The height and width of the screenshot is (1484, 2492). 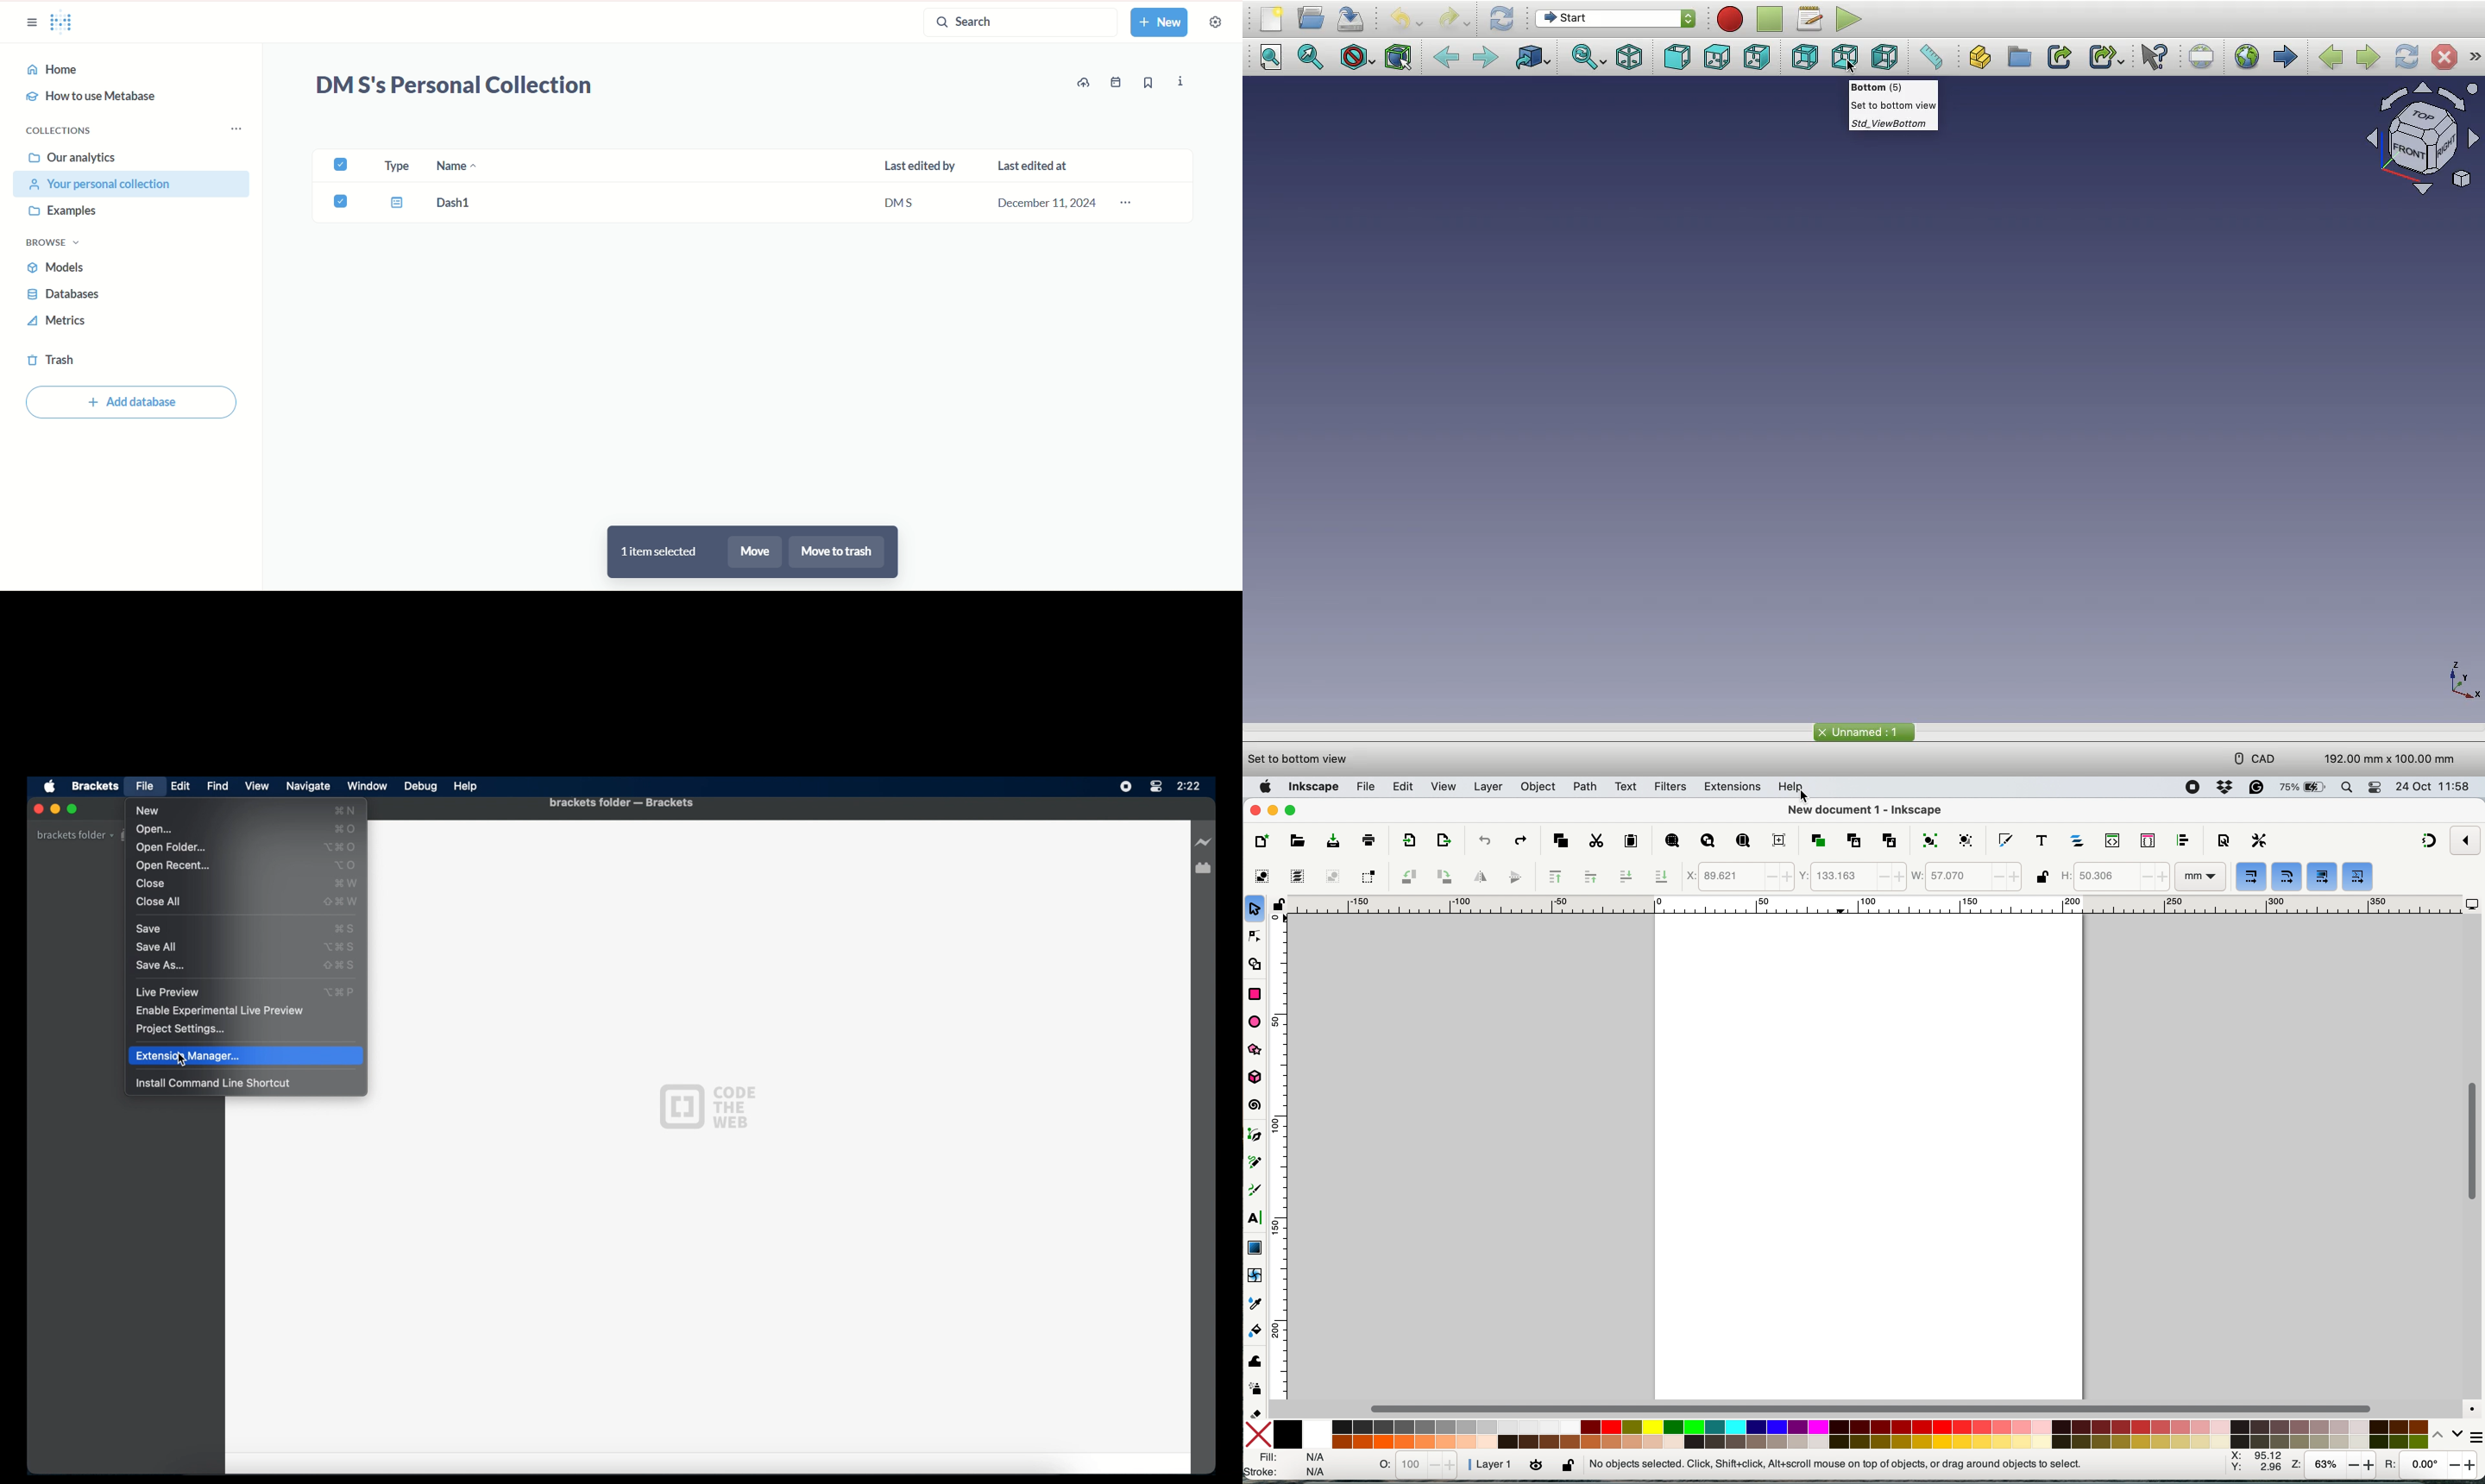 What do you see at coordinates (1631, 841) in the screenshot?
I see `paste` at bounding box center [1631, 841].